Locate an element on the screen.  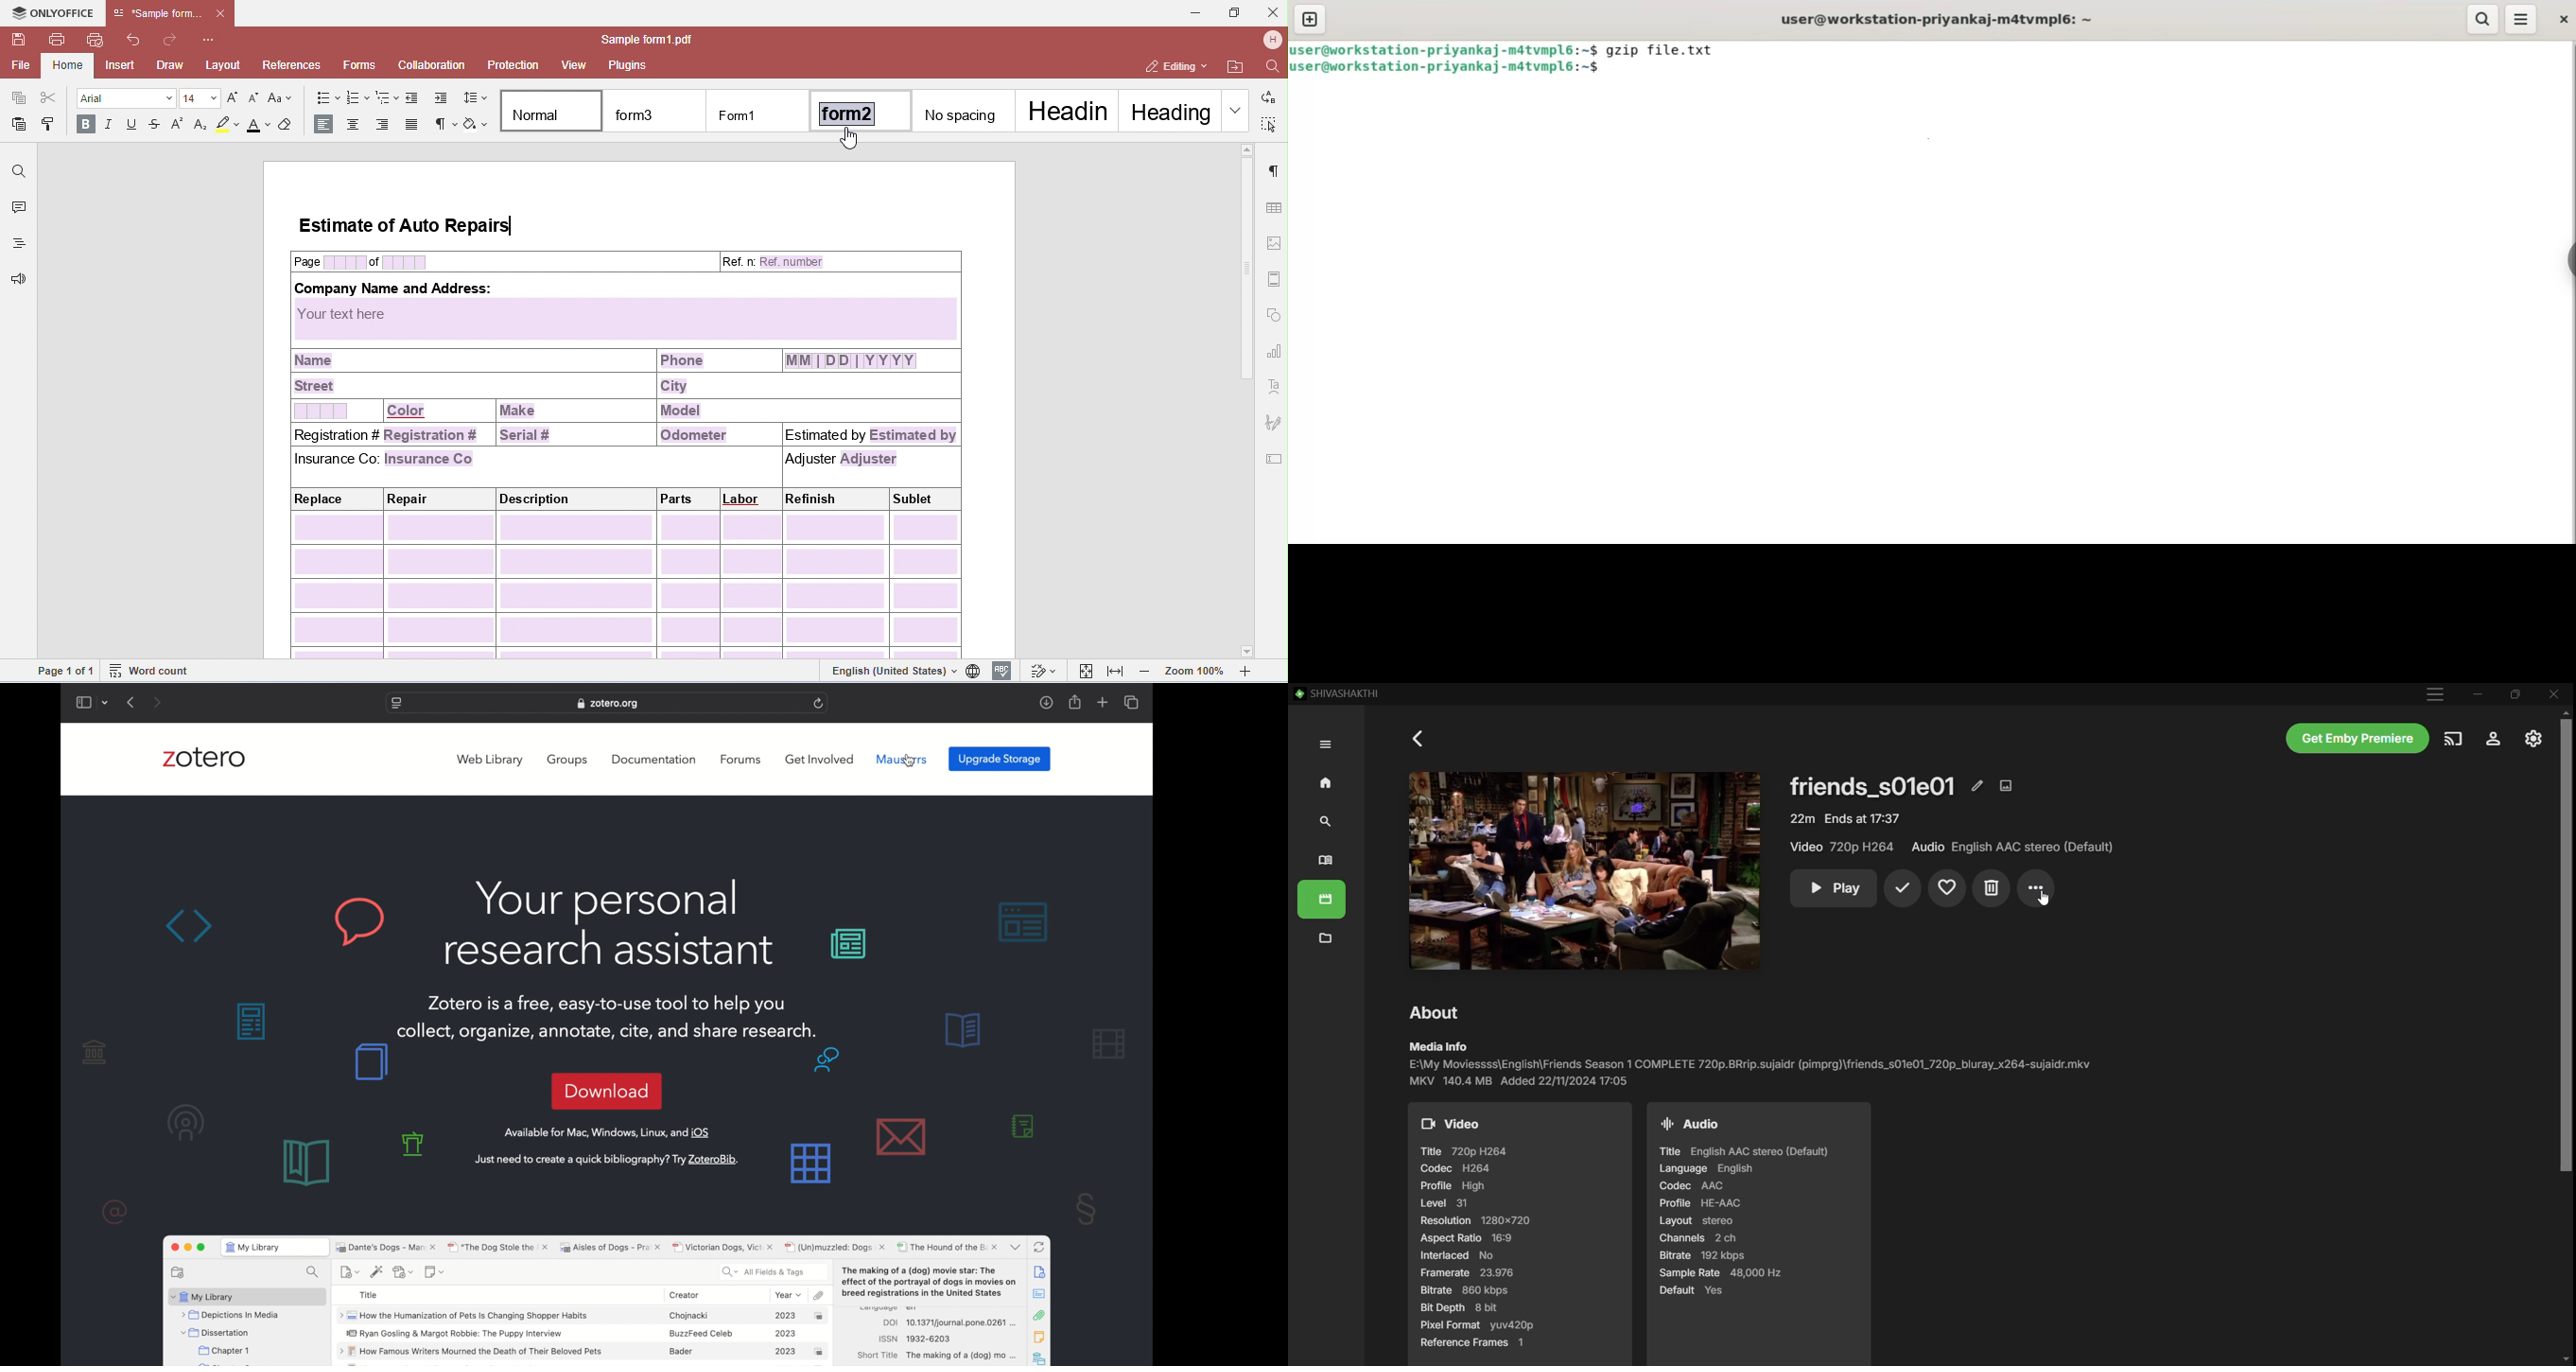
documentation is located at coordinates (653, 760).